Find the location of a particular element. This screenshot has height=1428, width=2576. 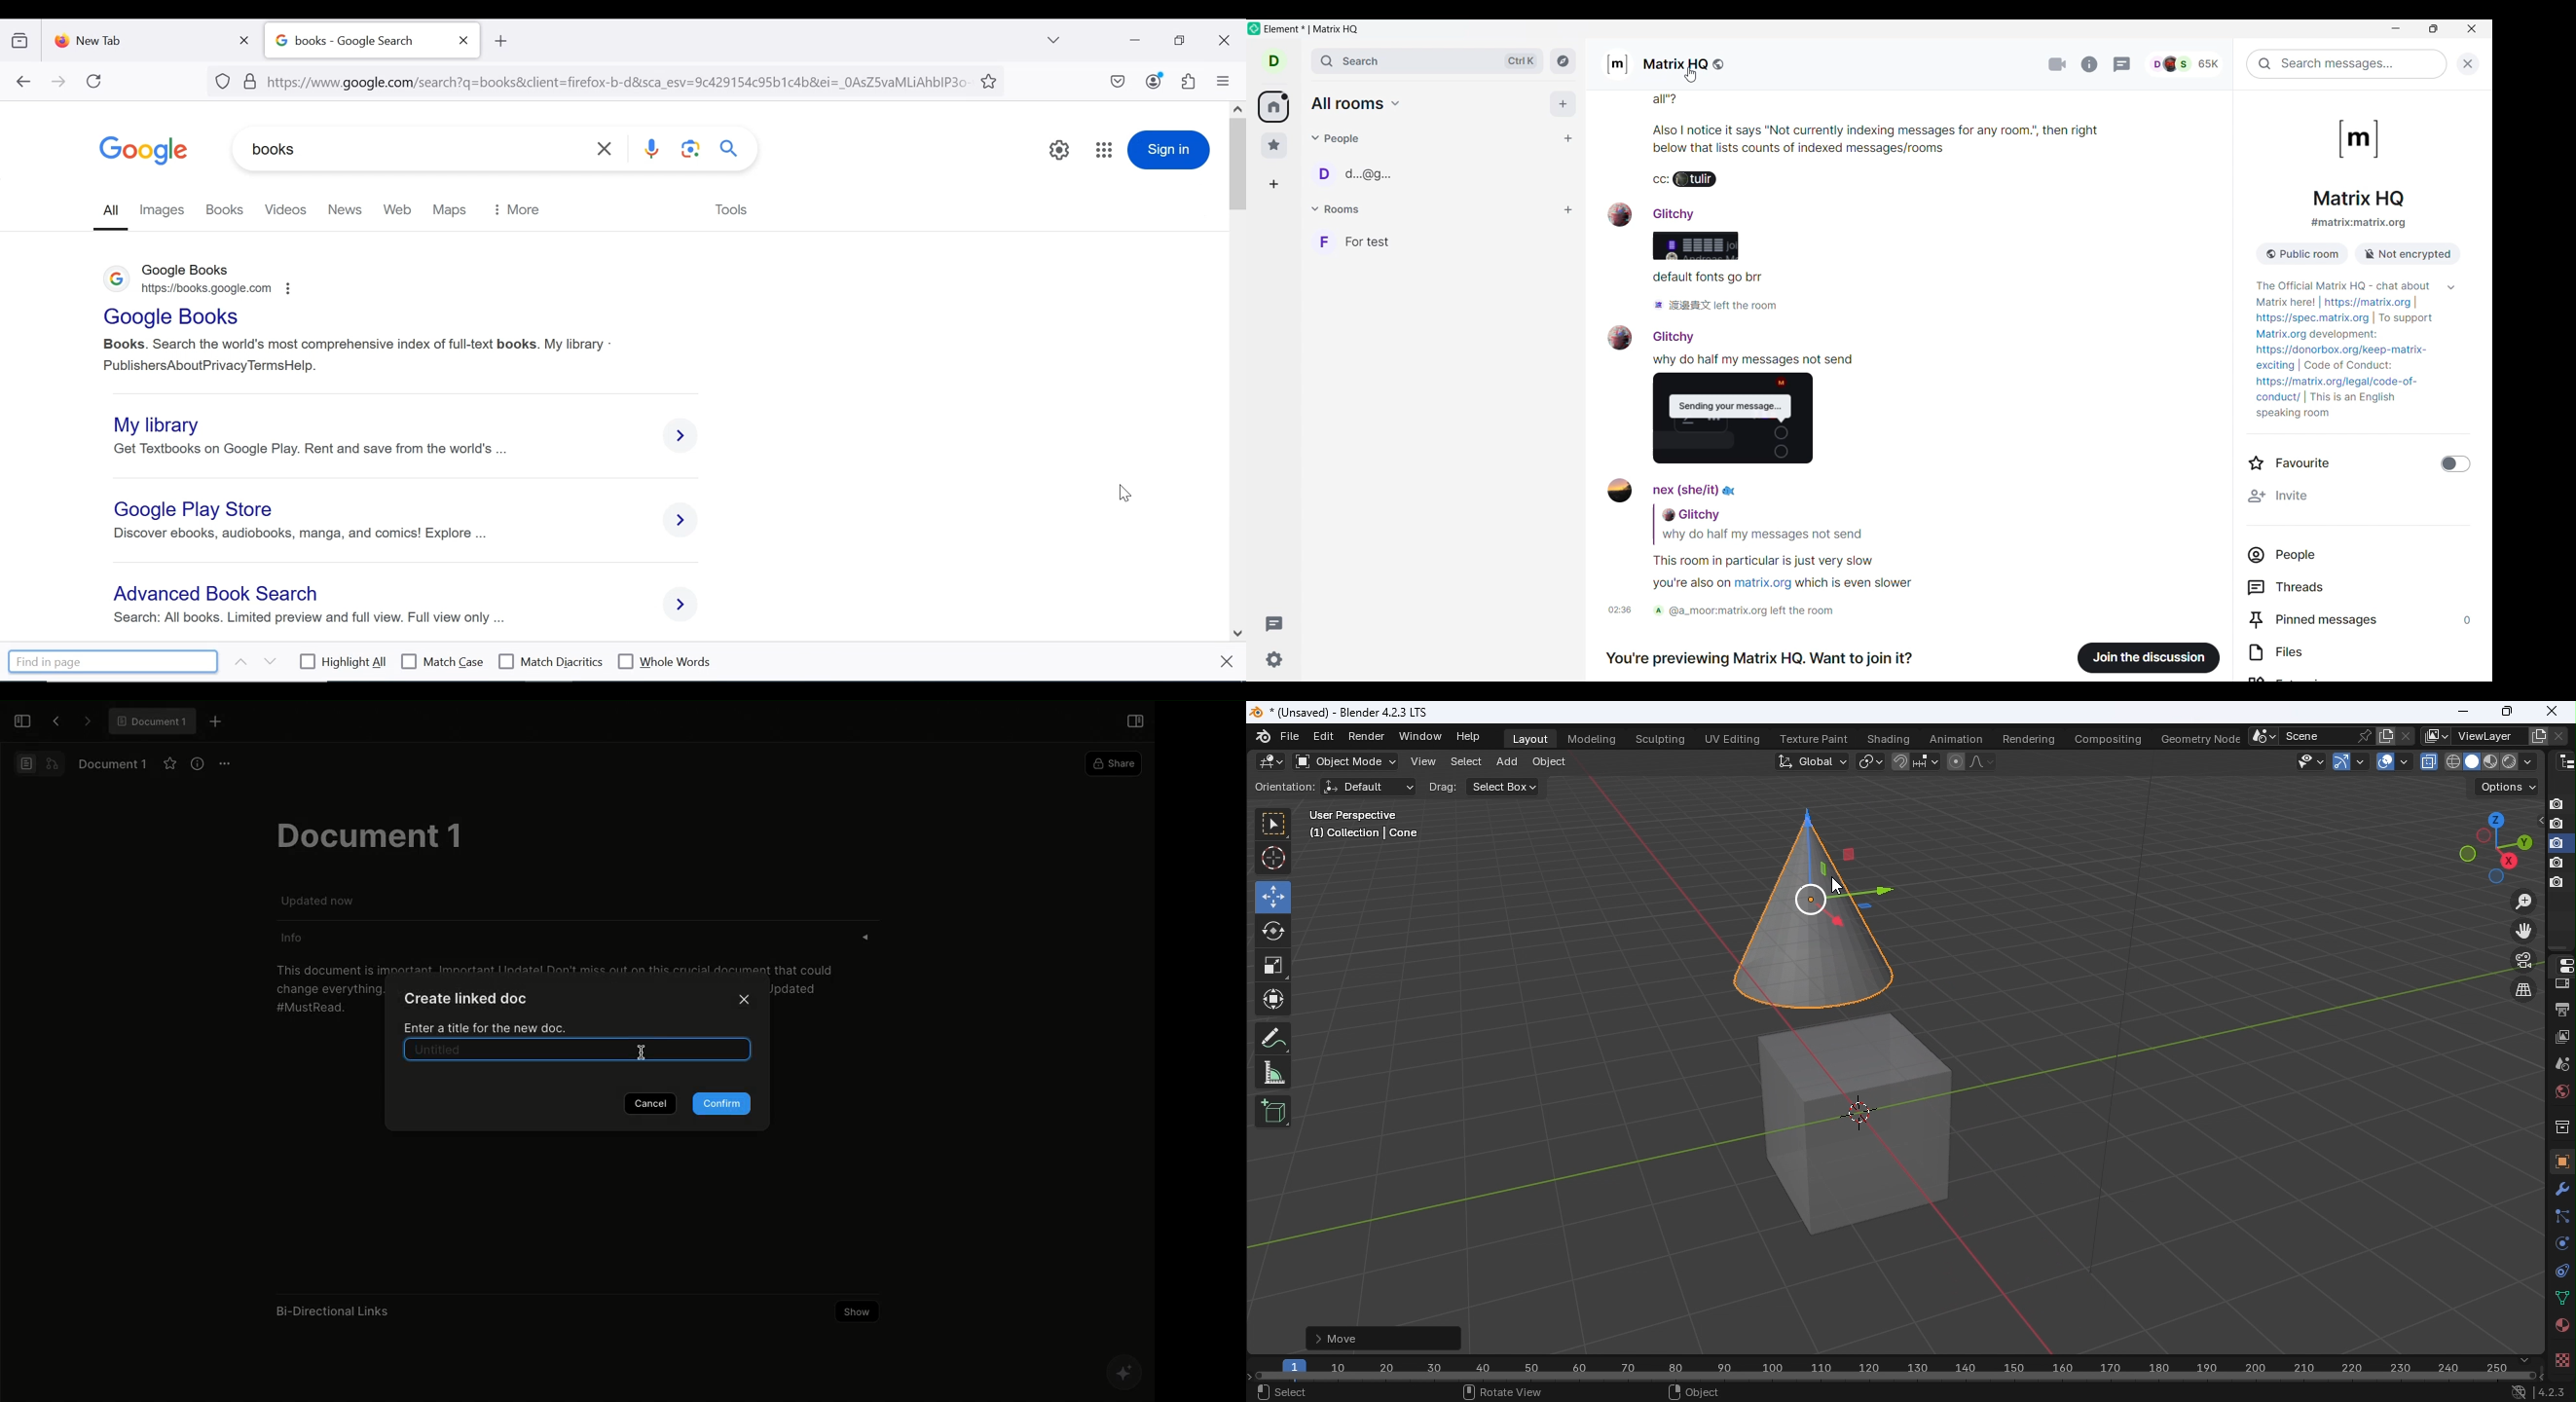

Rooms is located at coordinates (1337, 208).